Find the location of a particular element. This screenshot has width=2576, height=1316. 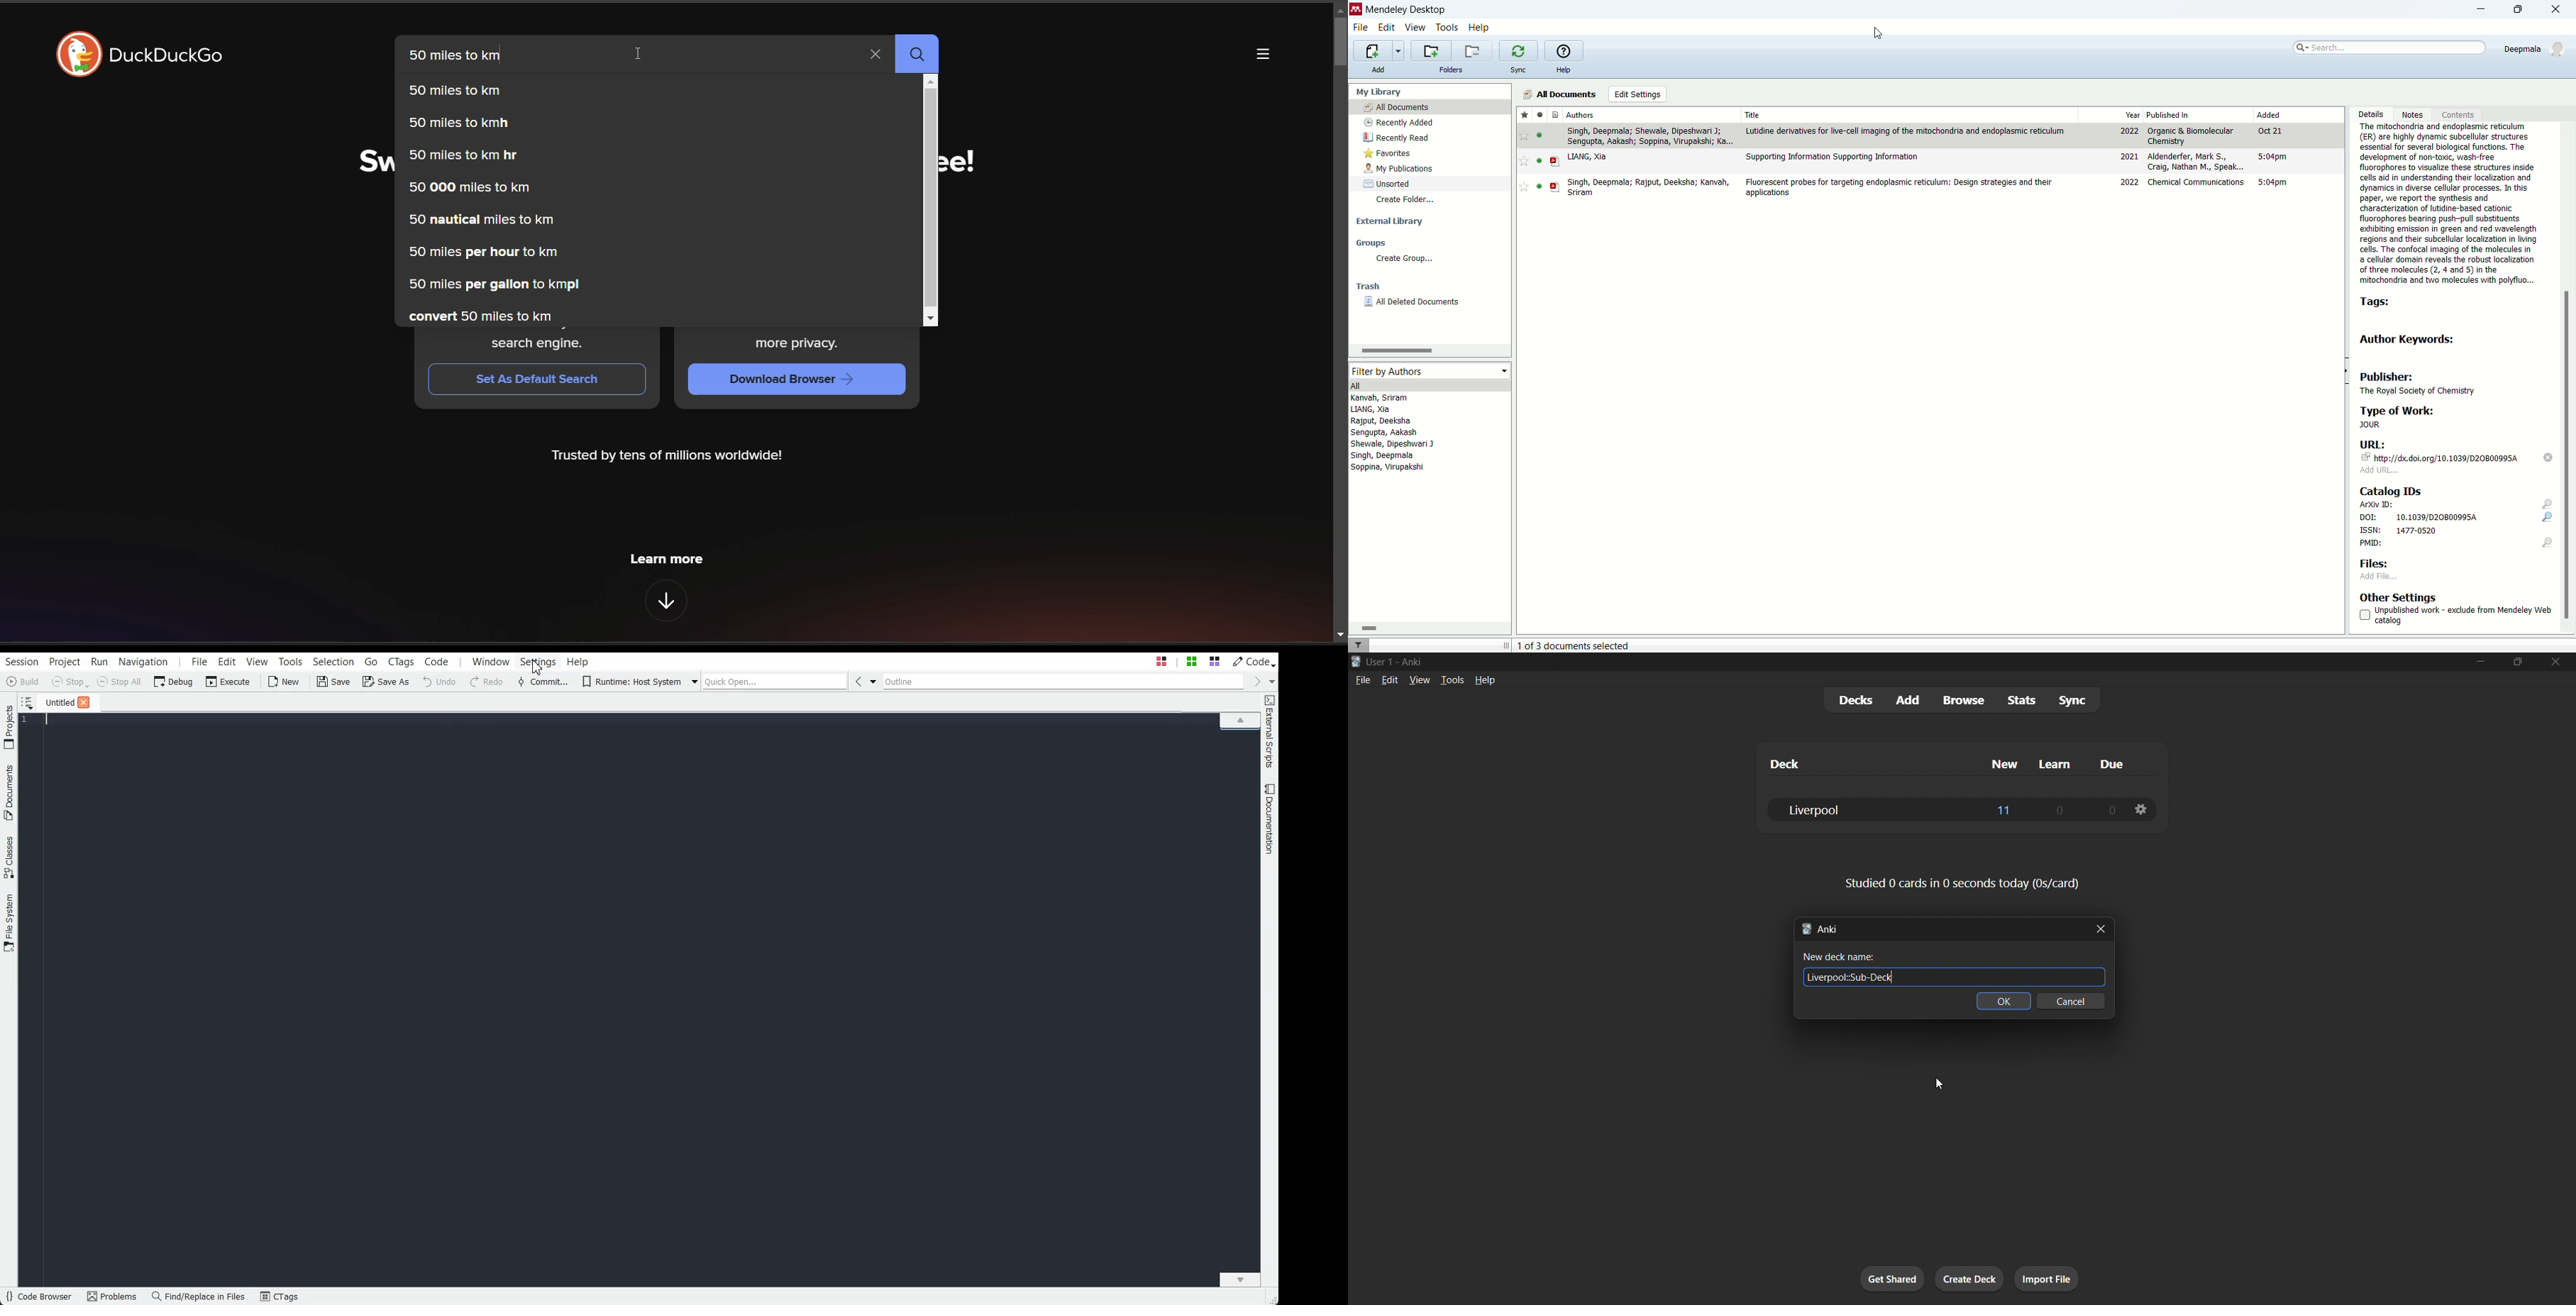

URL: http://dx.doi.org/10.1039/D20B00995A is located at coordinates (2442, 451).